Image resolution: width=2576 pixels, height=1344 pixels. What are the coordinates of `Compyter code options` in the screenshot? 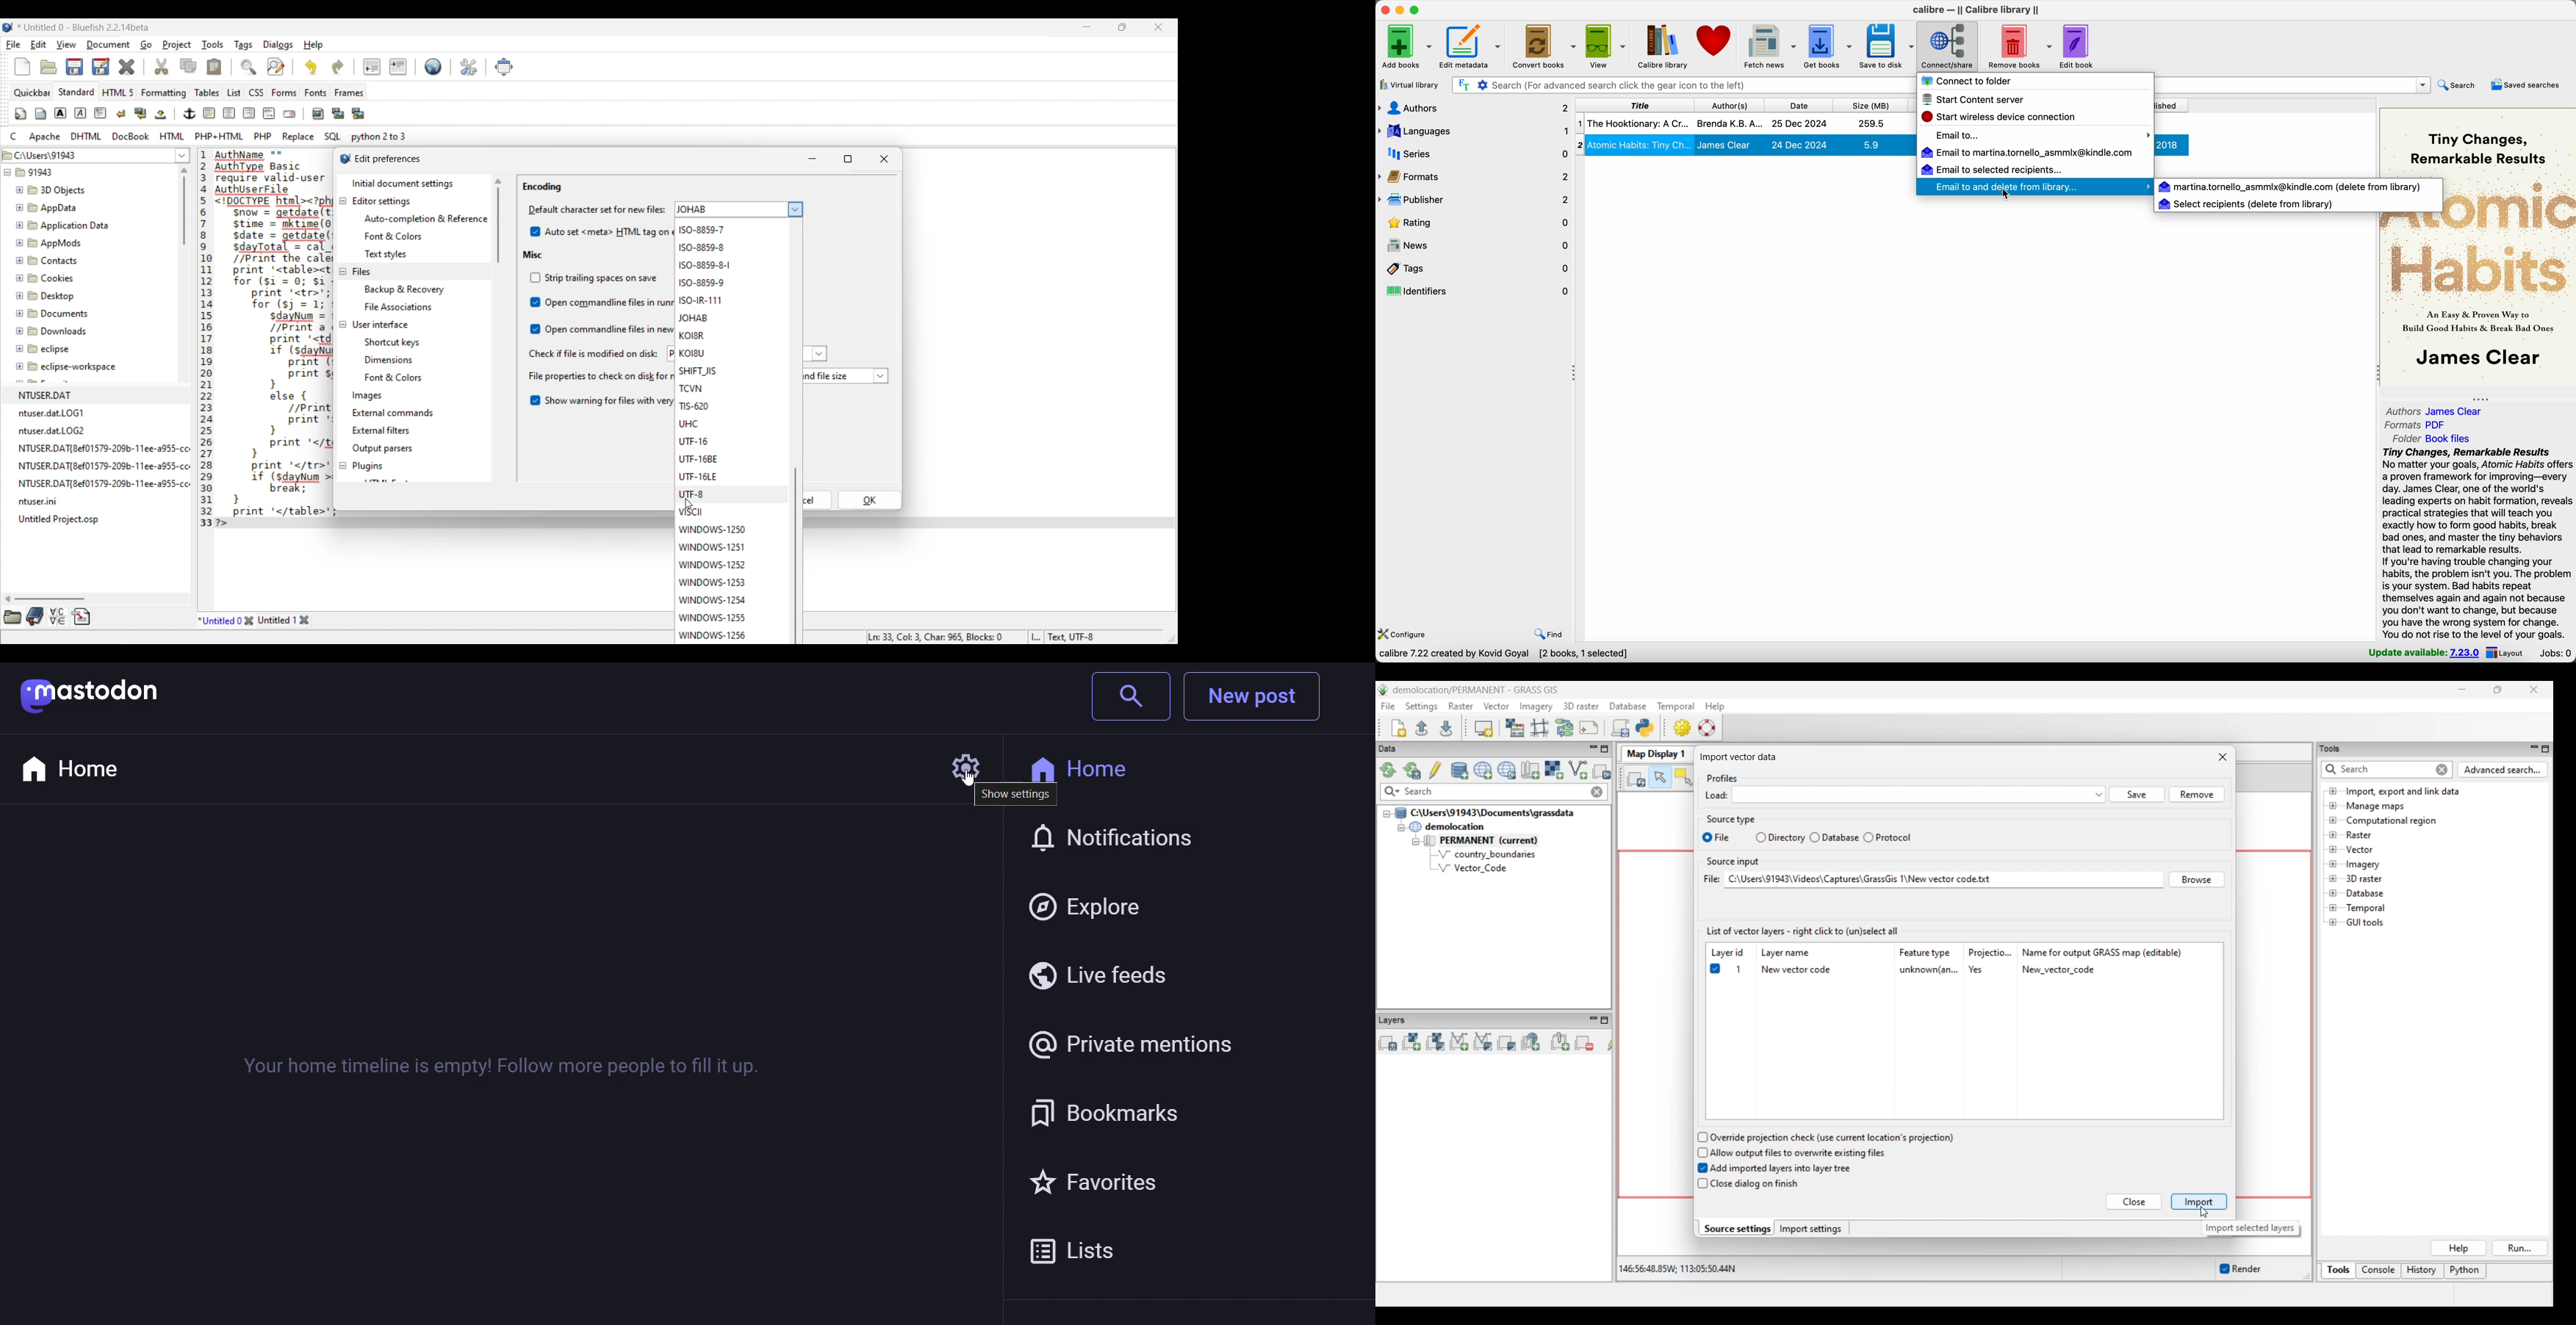 It's located at (208, 136).